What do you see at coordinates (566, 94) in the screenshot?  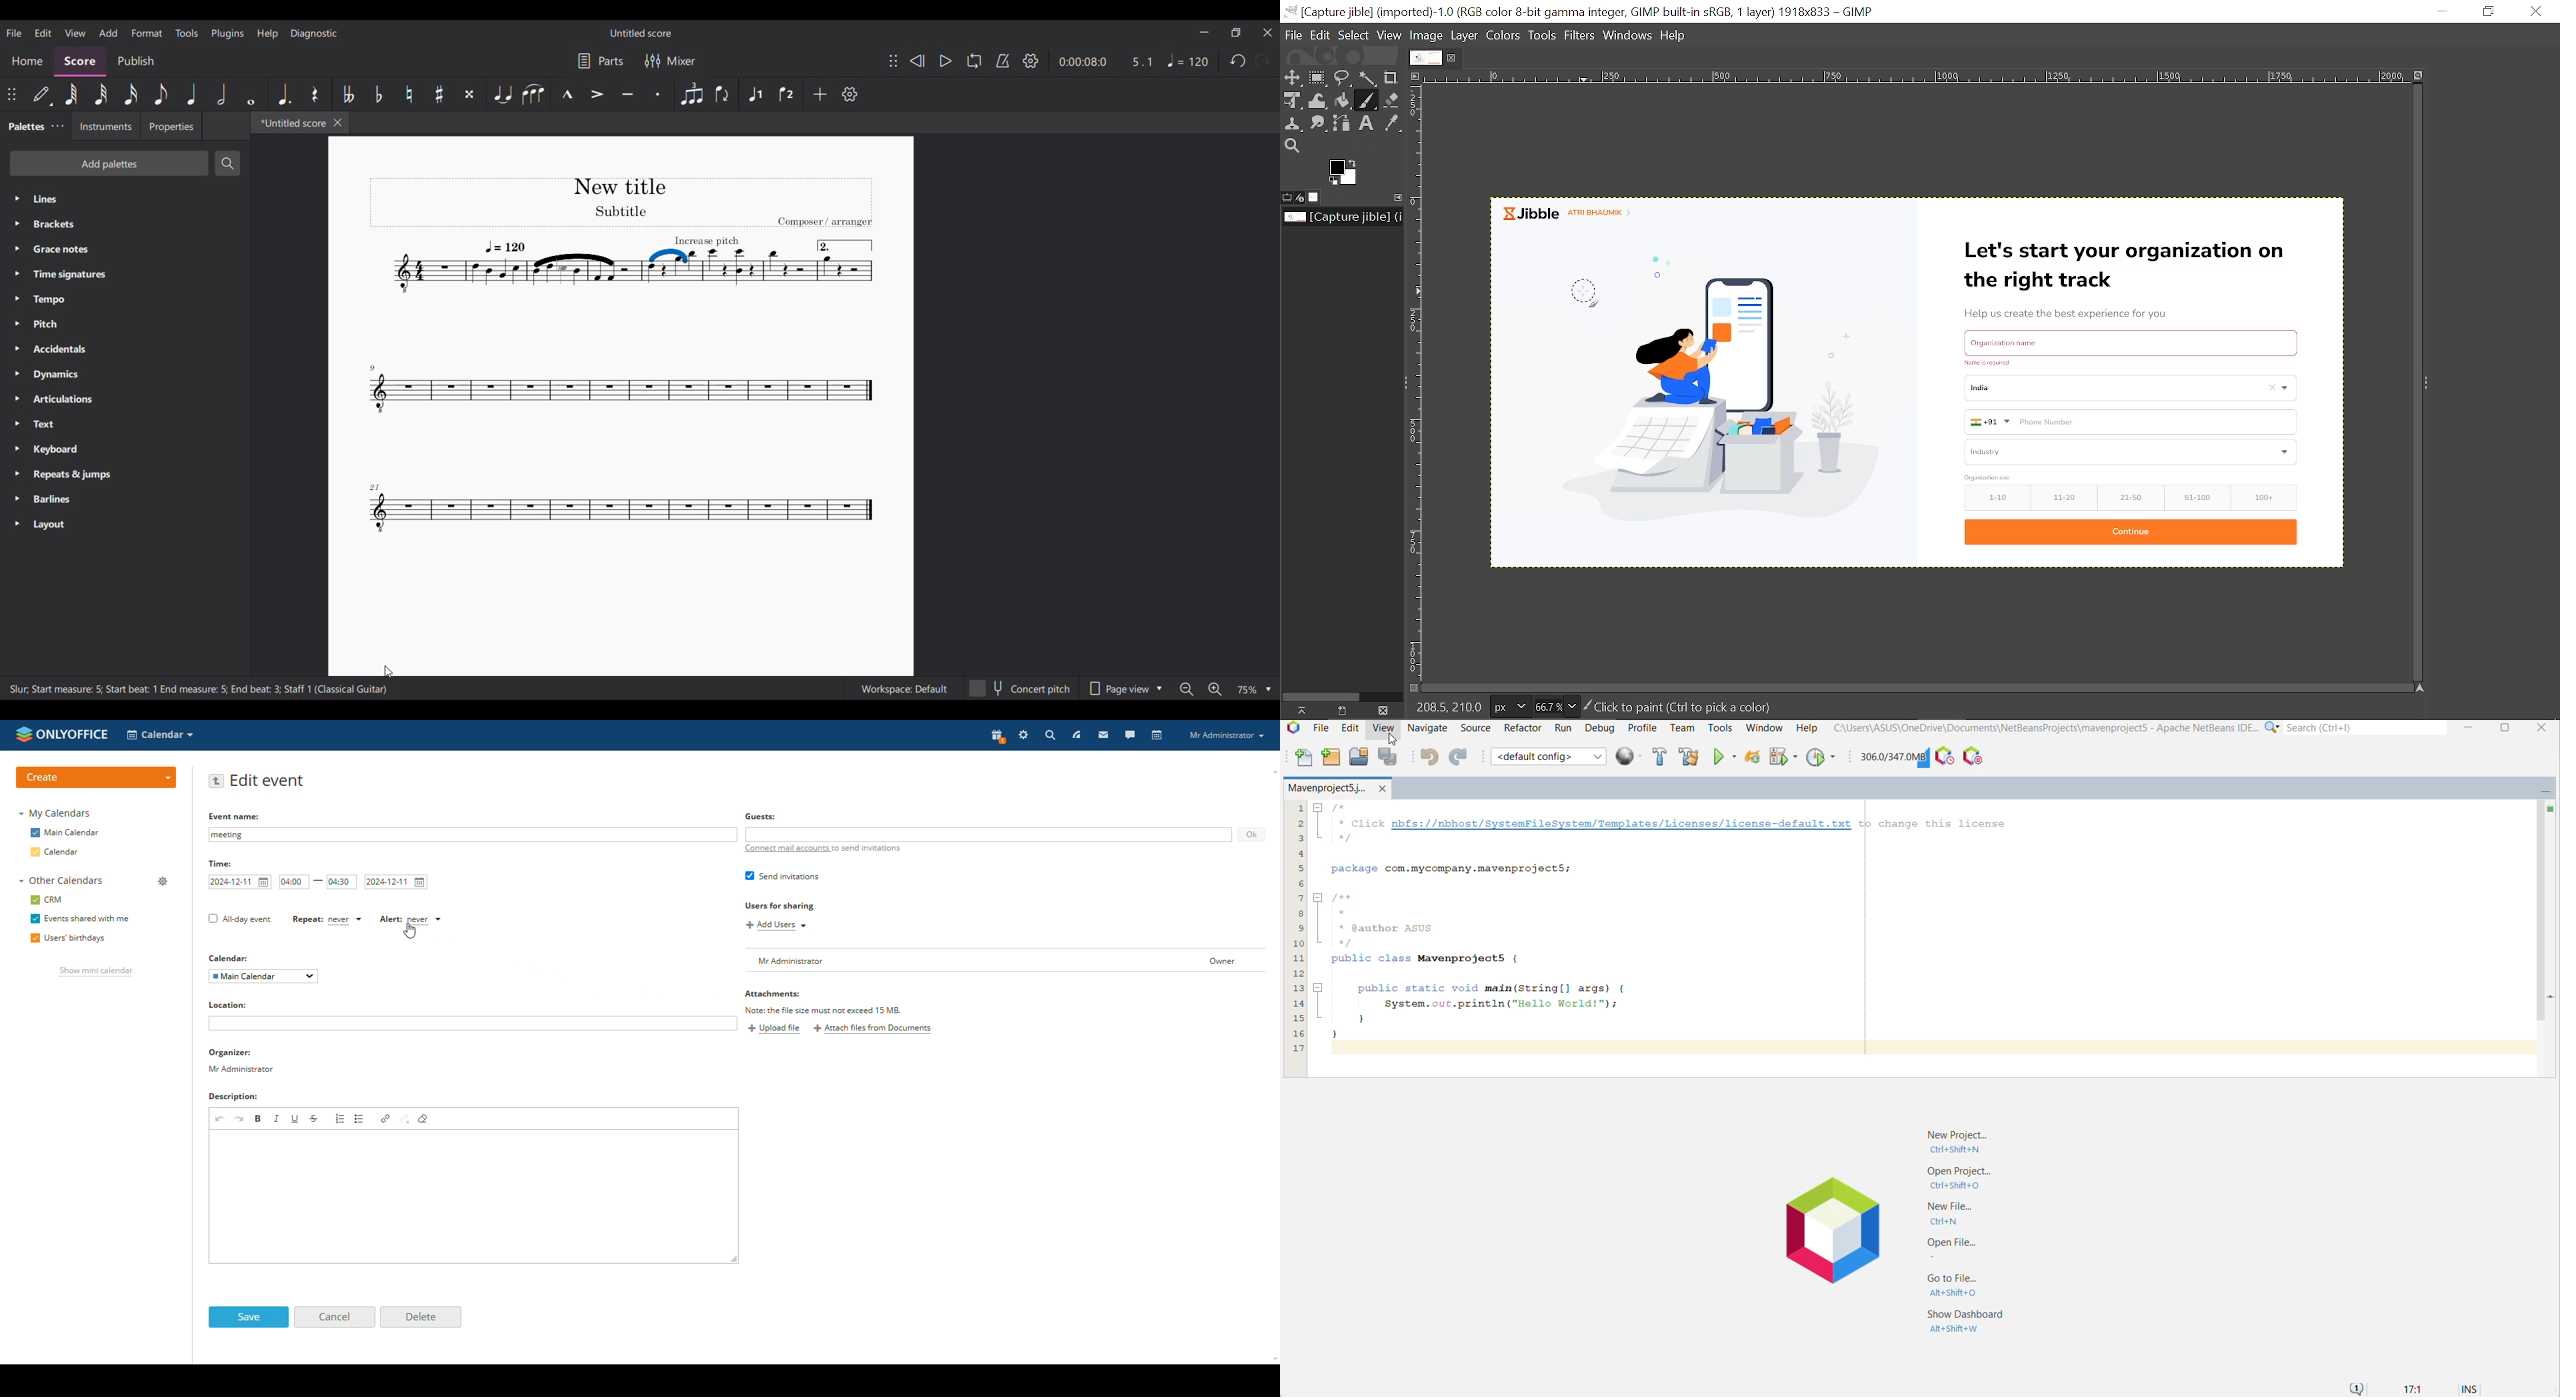 I see `Marcato` at bounding box center [566, 94].